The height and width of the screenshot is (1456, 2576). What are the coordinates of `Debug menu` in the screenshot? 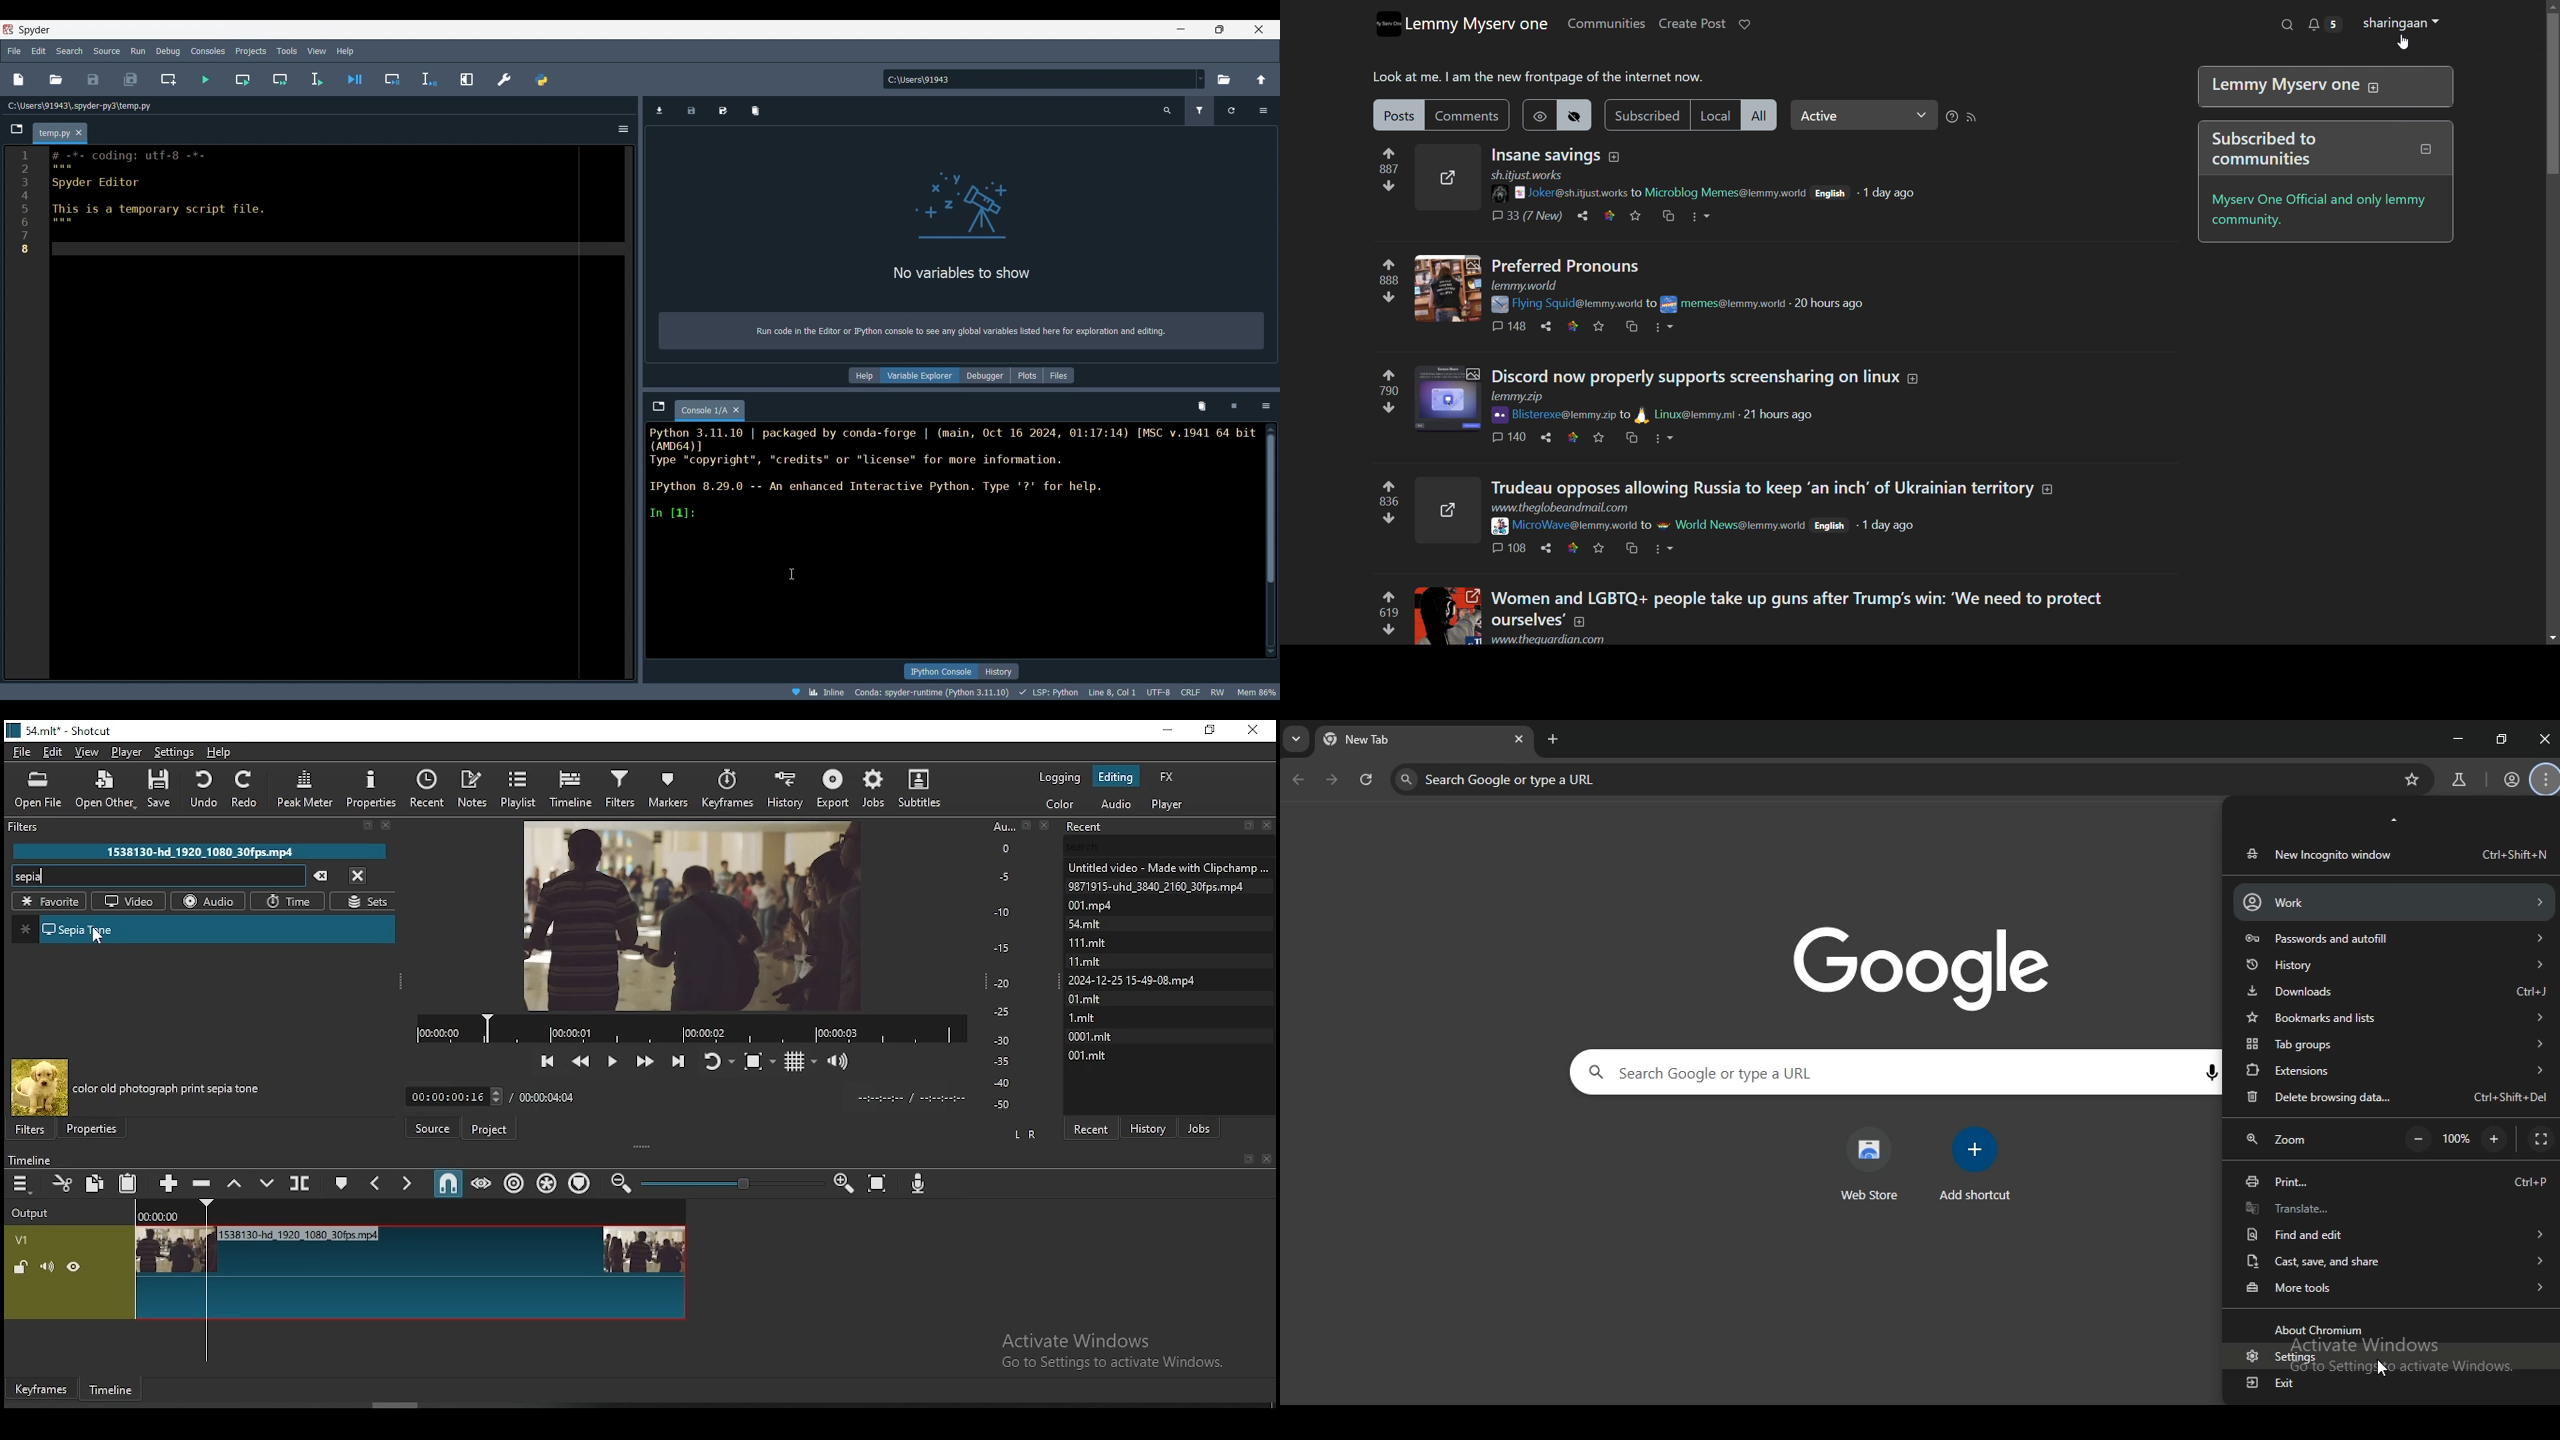 It's located at (168, 51).